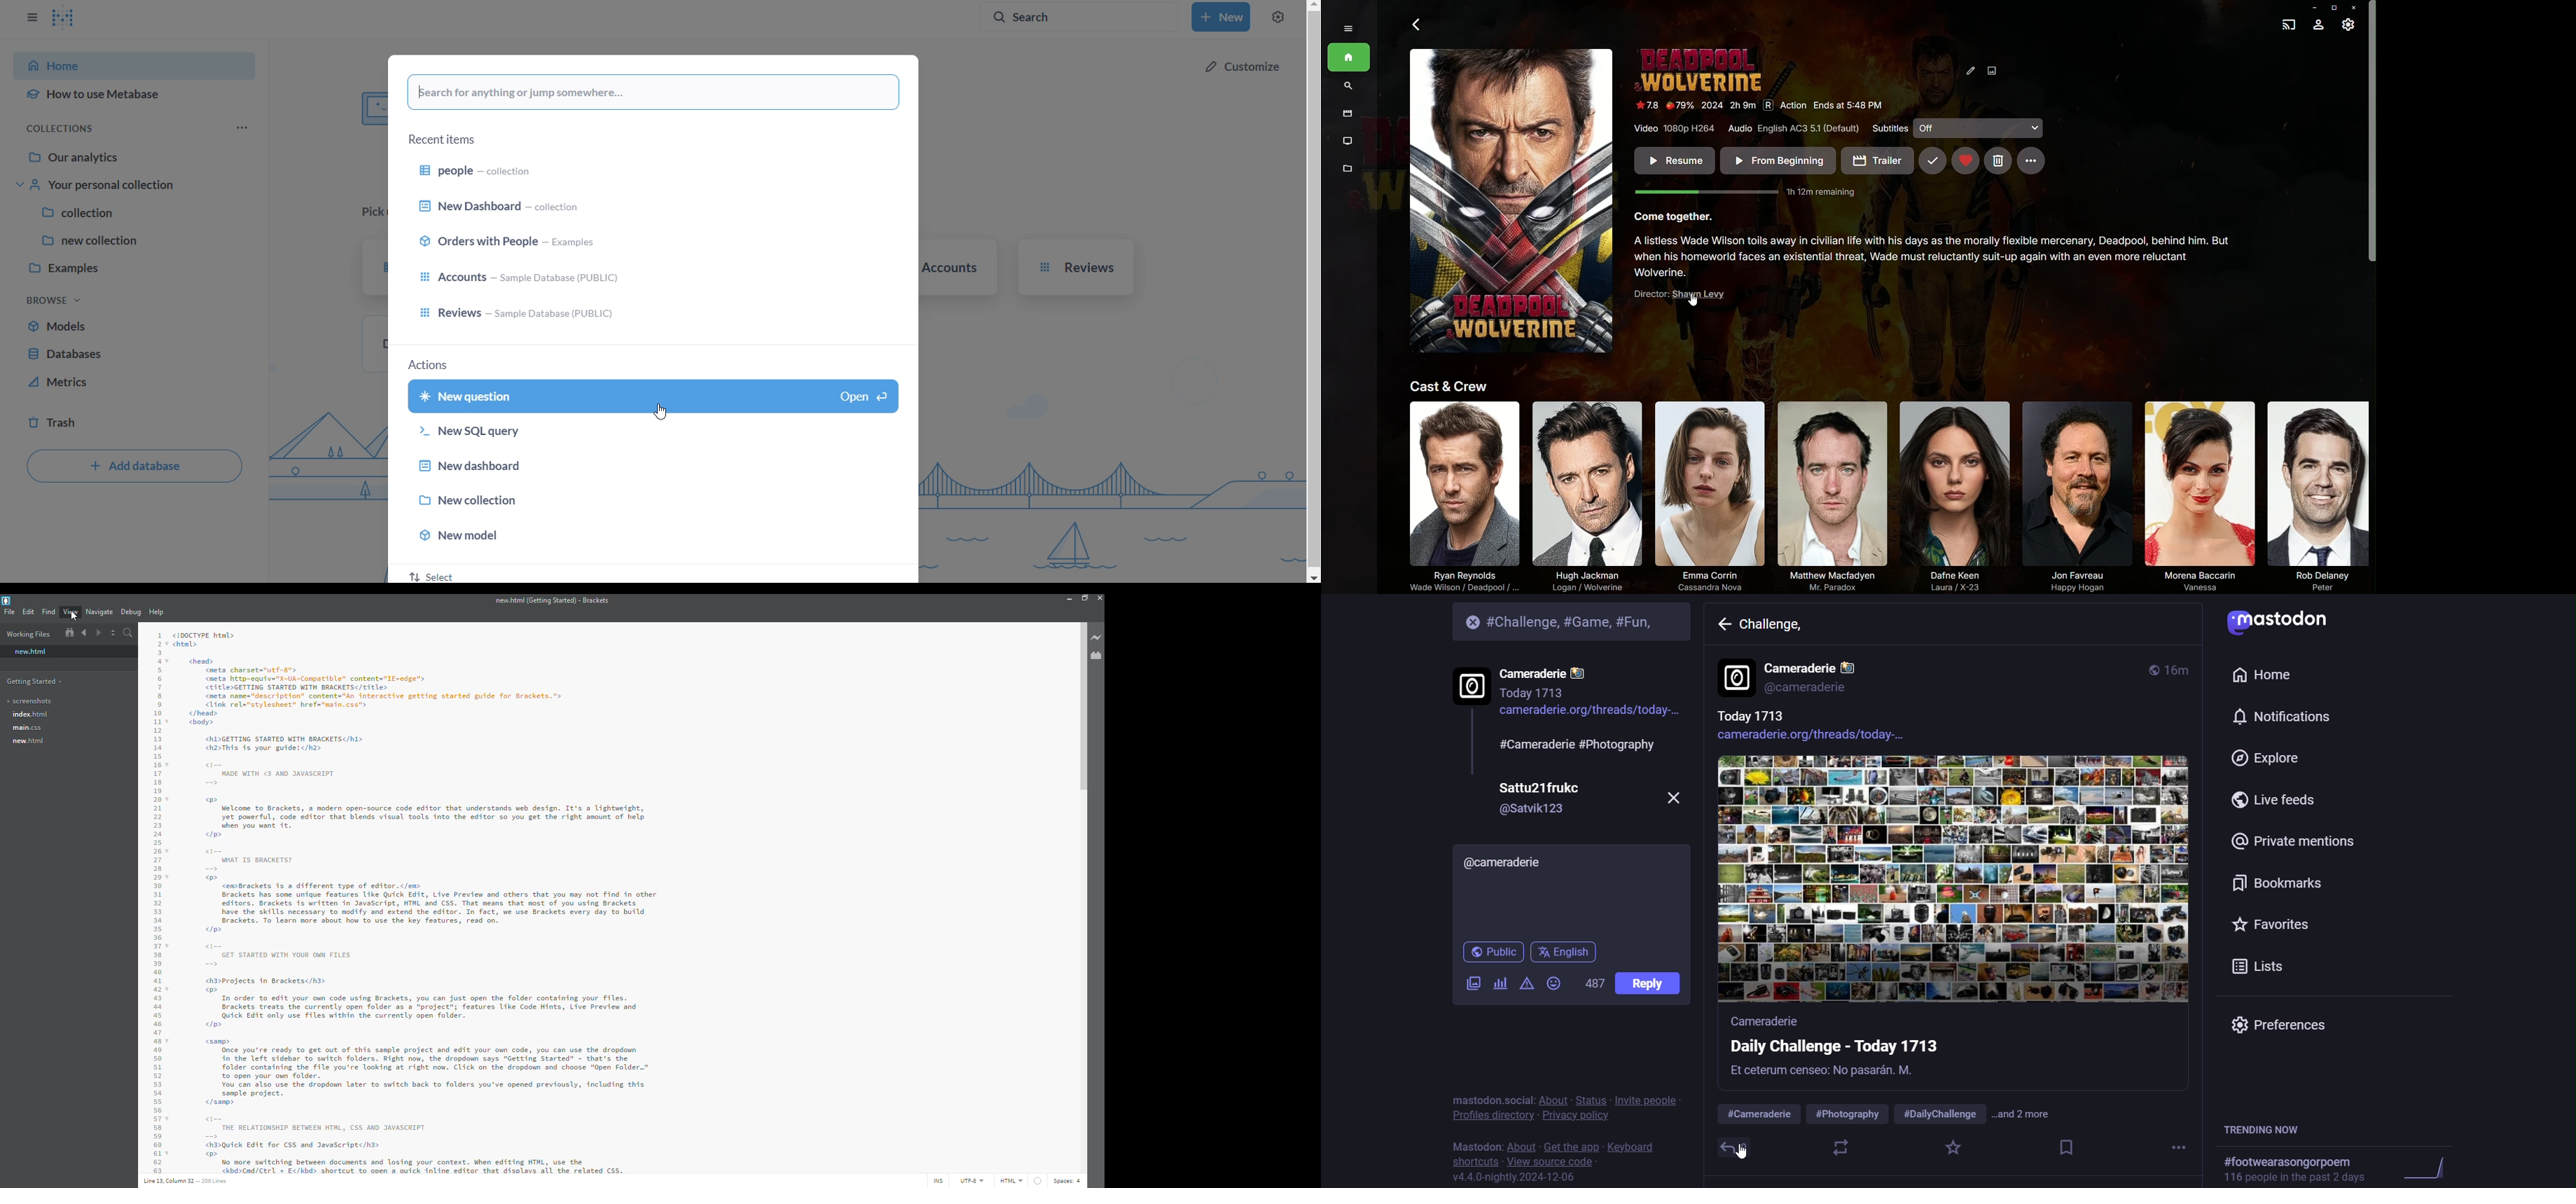 The width and height of the screenshot is (2576, 1204). Describe the element at coordinates (1099, 599) in the screenshot. I see `close` at that location.